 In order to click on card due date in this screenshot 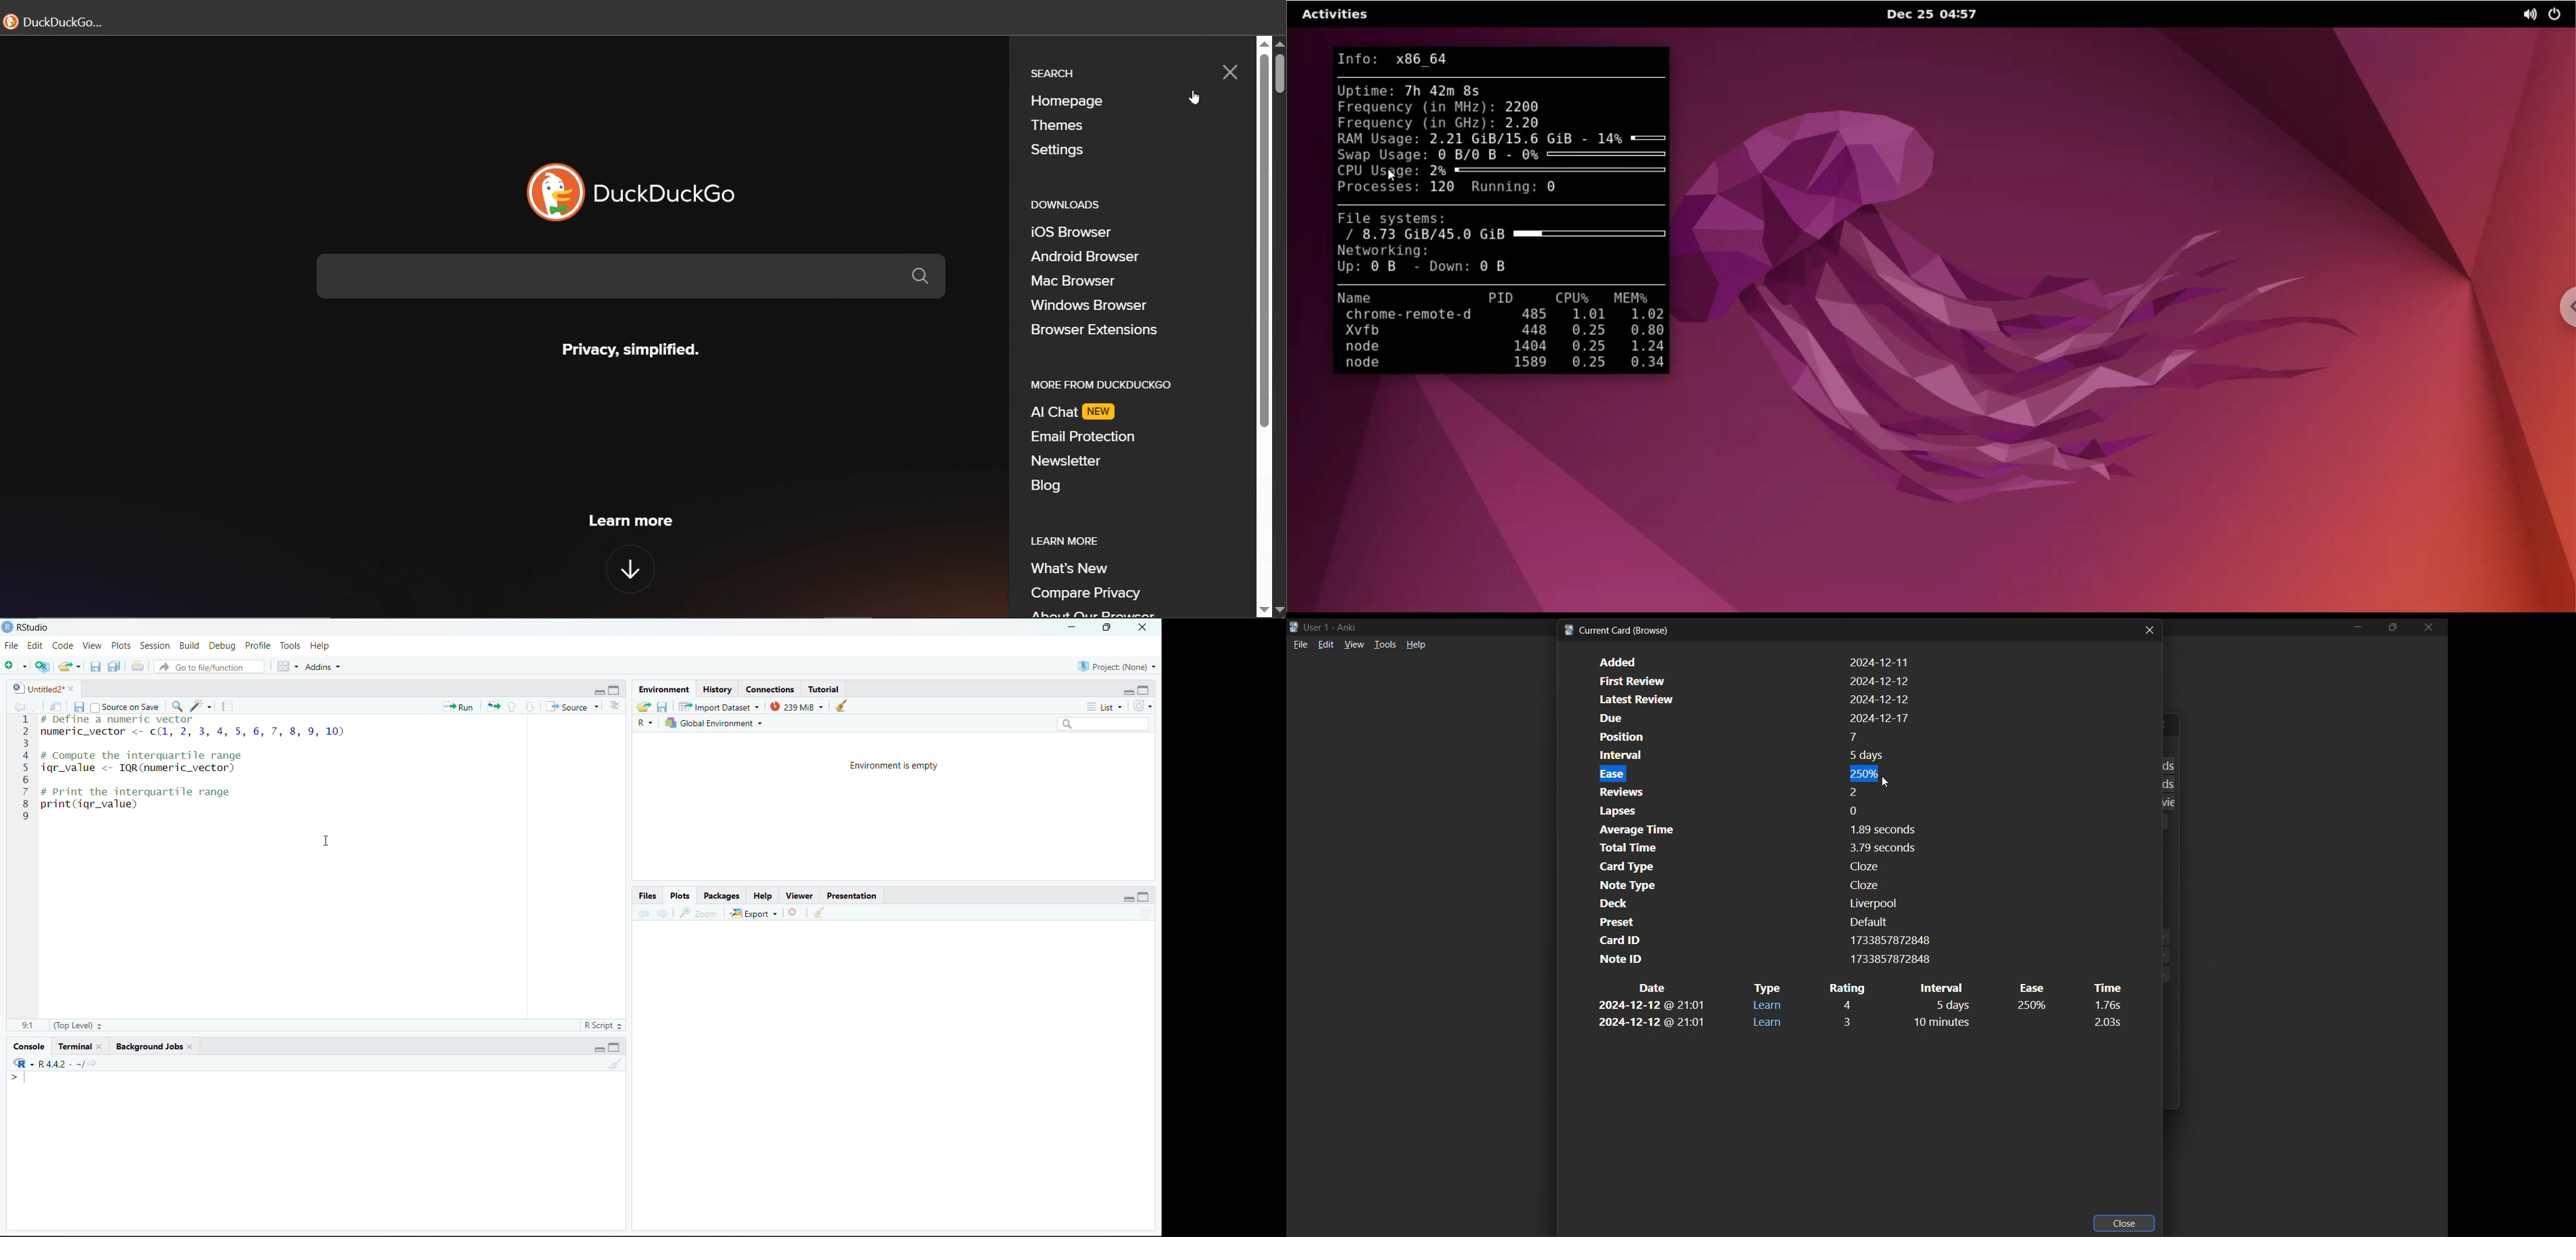, I will do `click(1751, 719)`.